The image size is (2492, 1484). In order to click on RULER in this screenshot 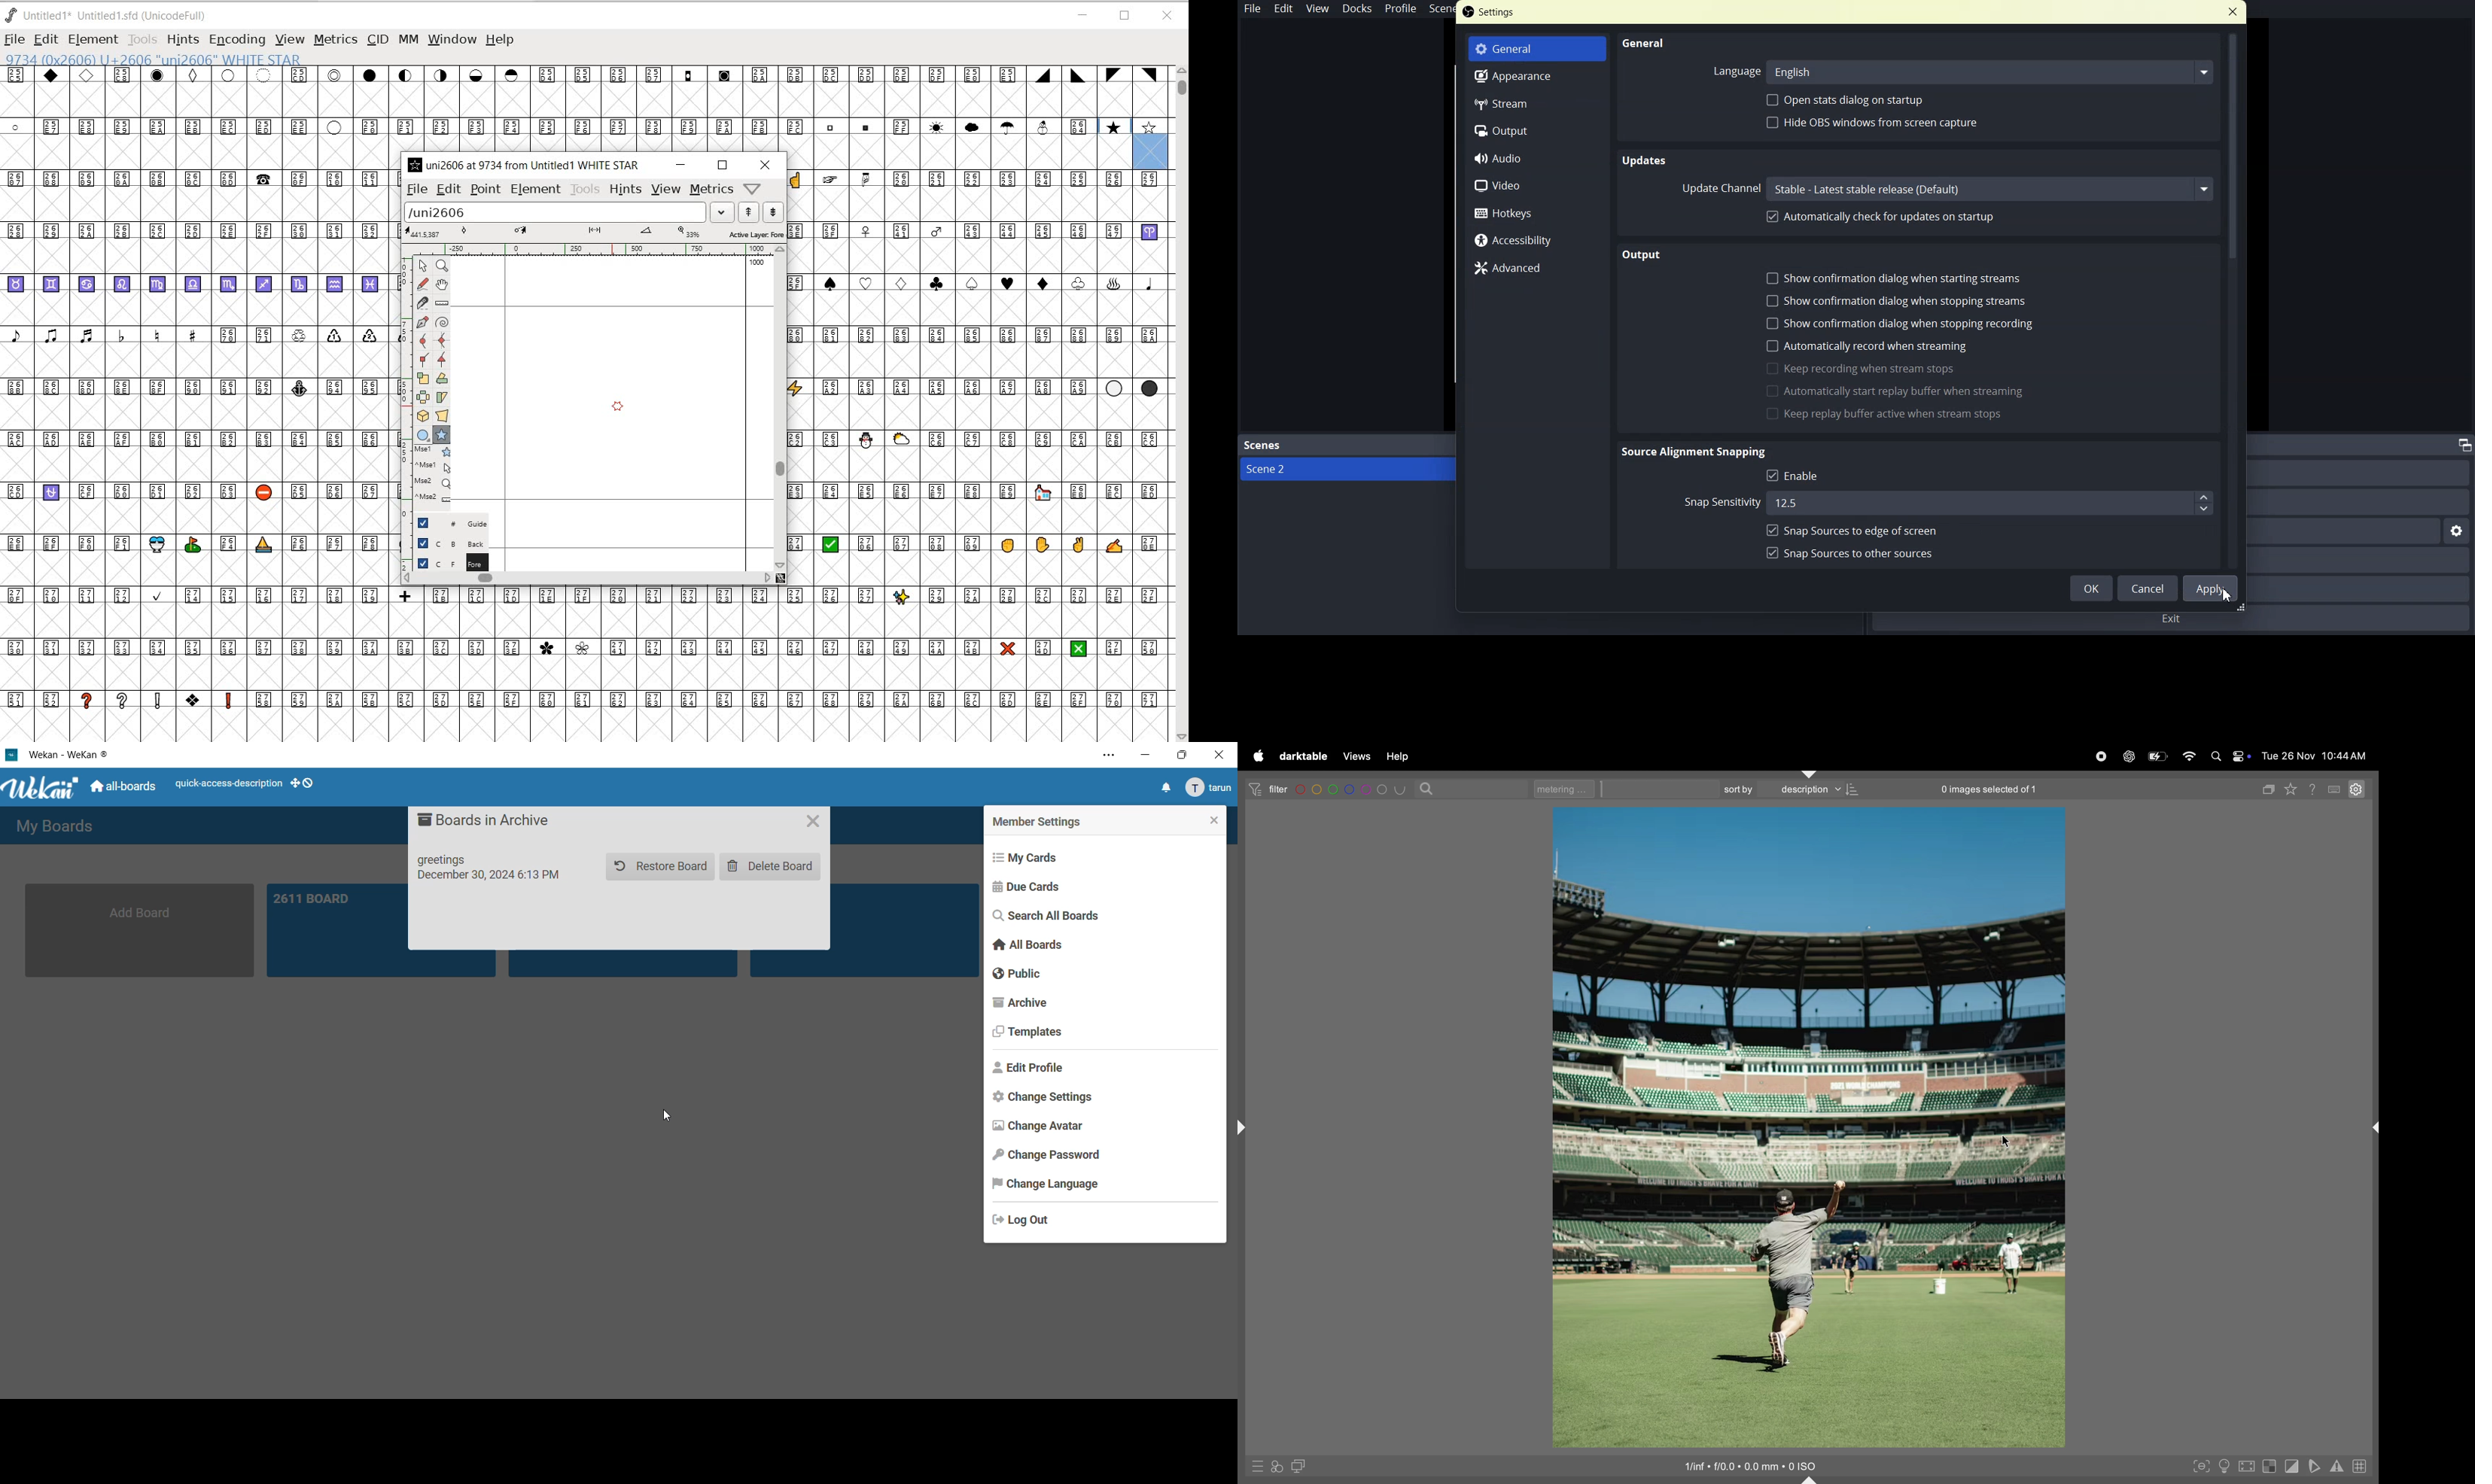, I will do `click(591, 249)`.